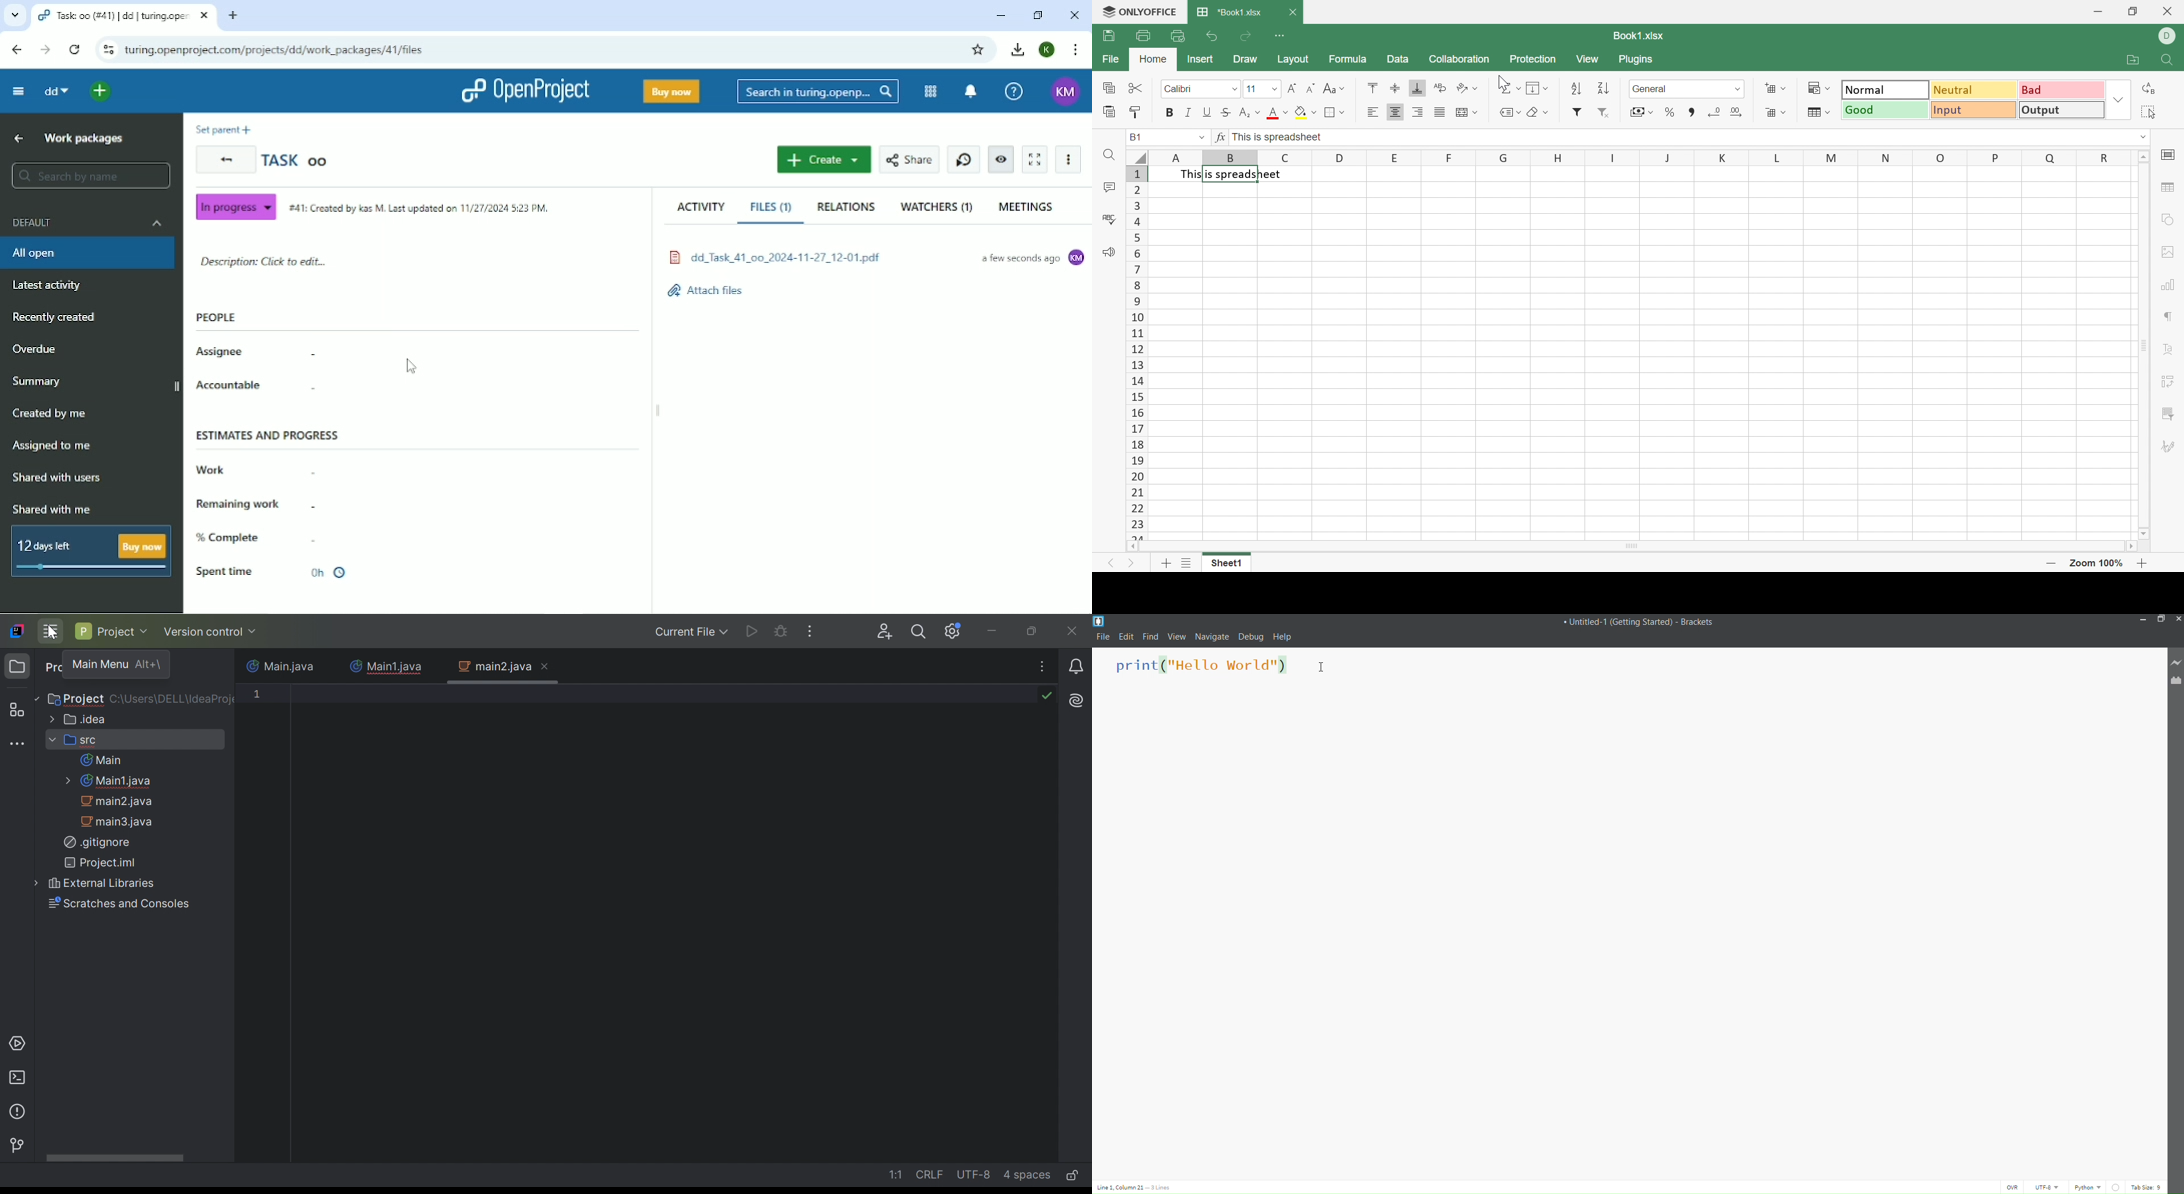  I want to click on Main1.java, so click(106, 781).